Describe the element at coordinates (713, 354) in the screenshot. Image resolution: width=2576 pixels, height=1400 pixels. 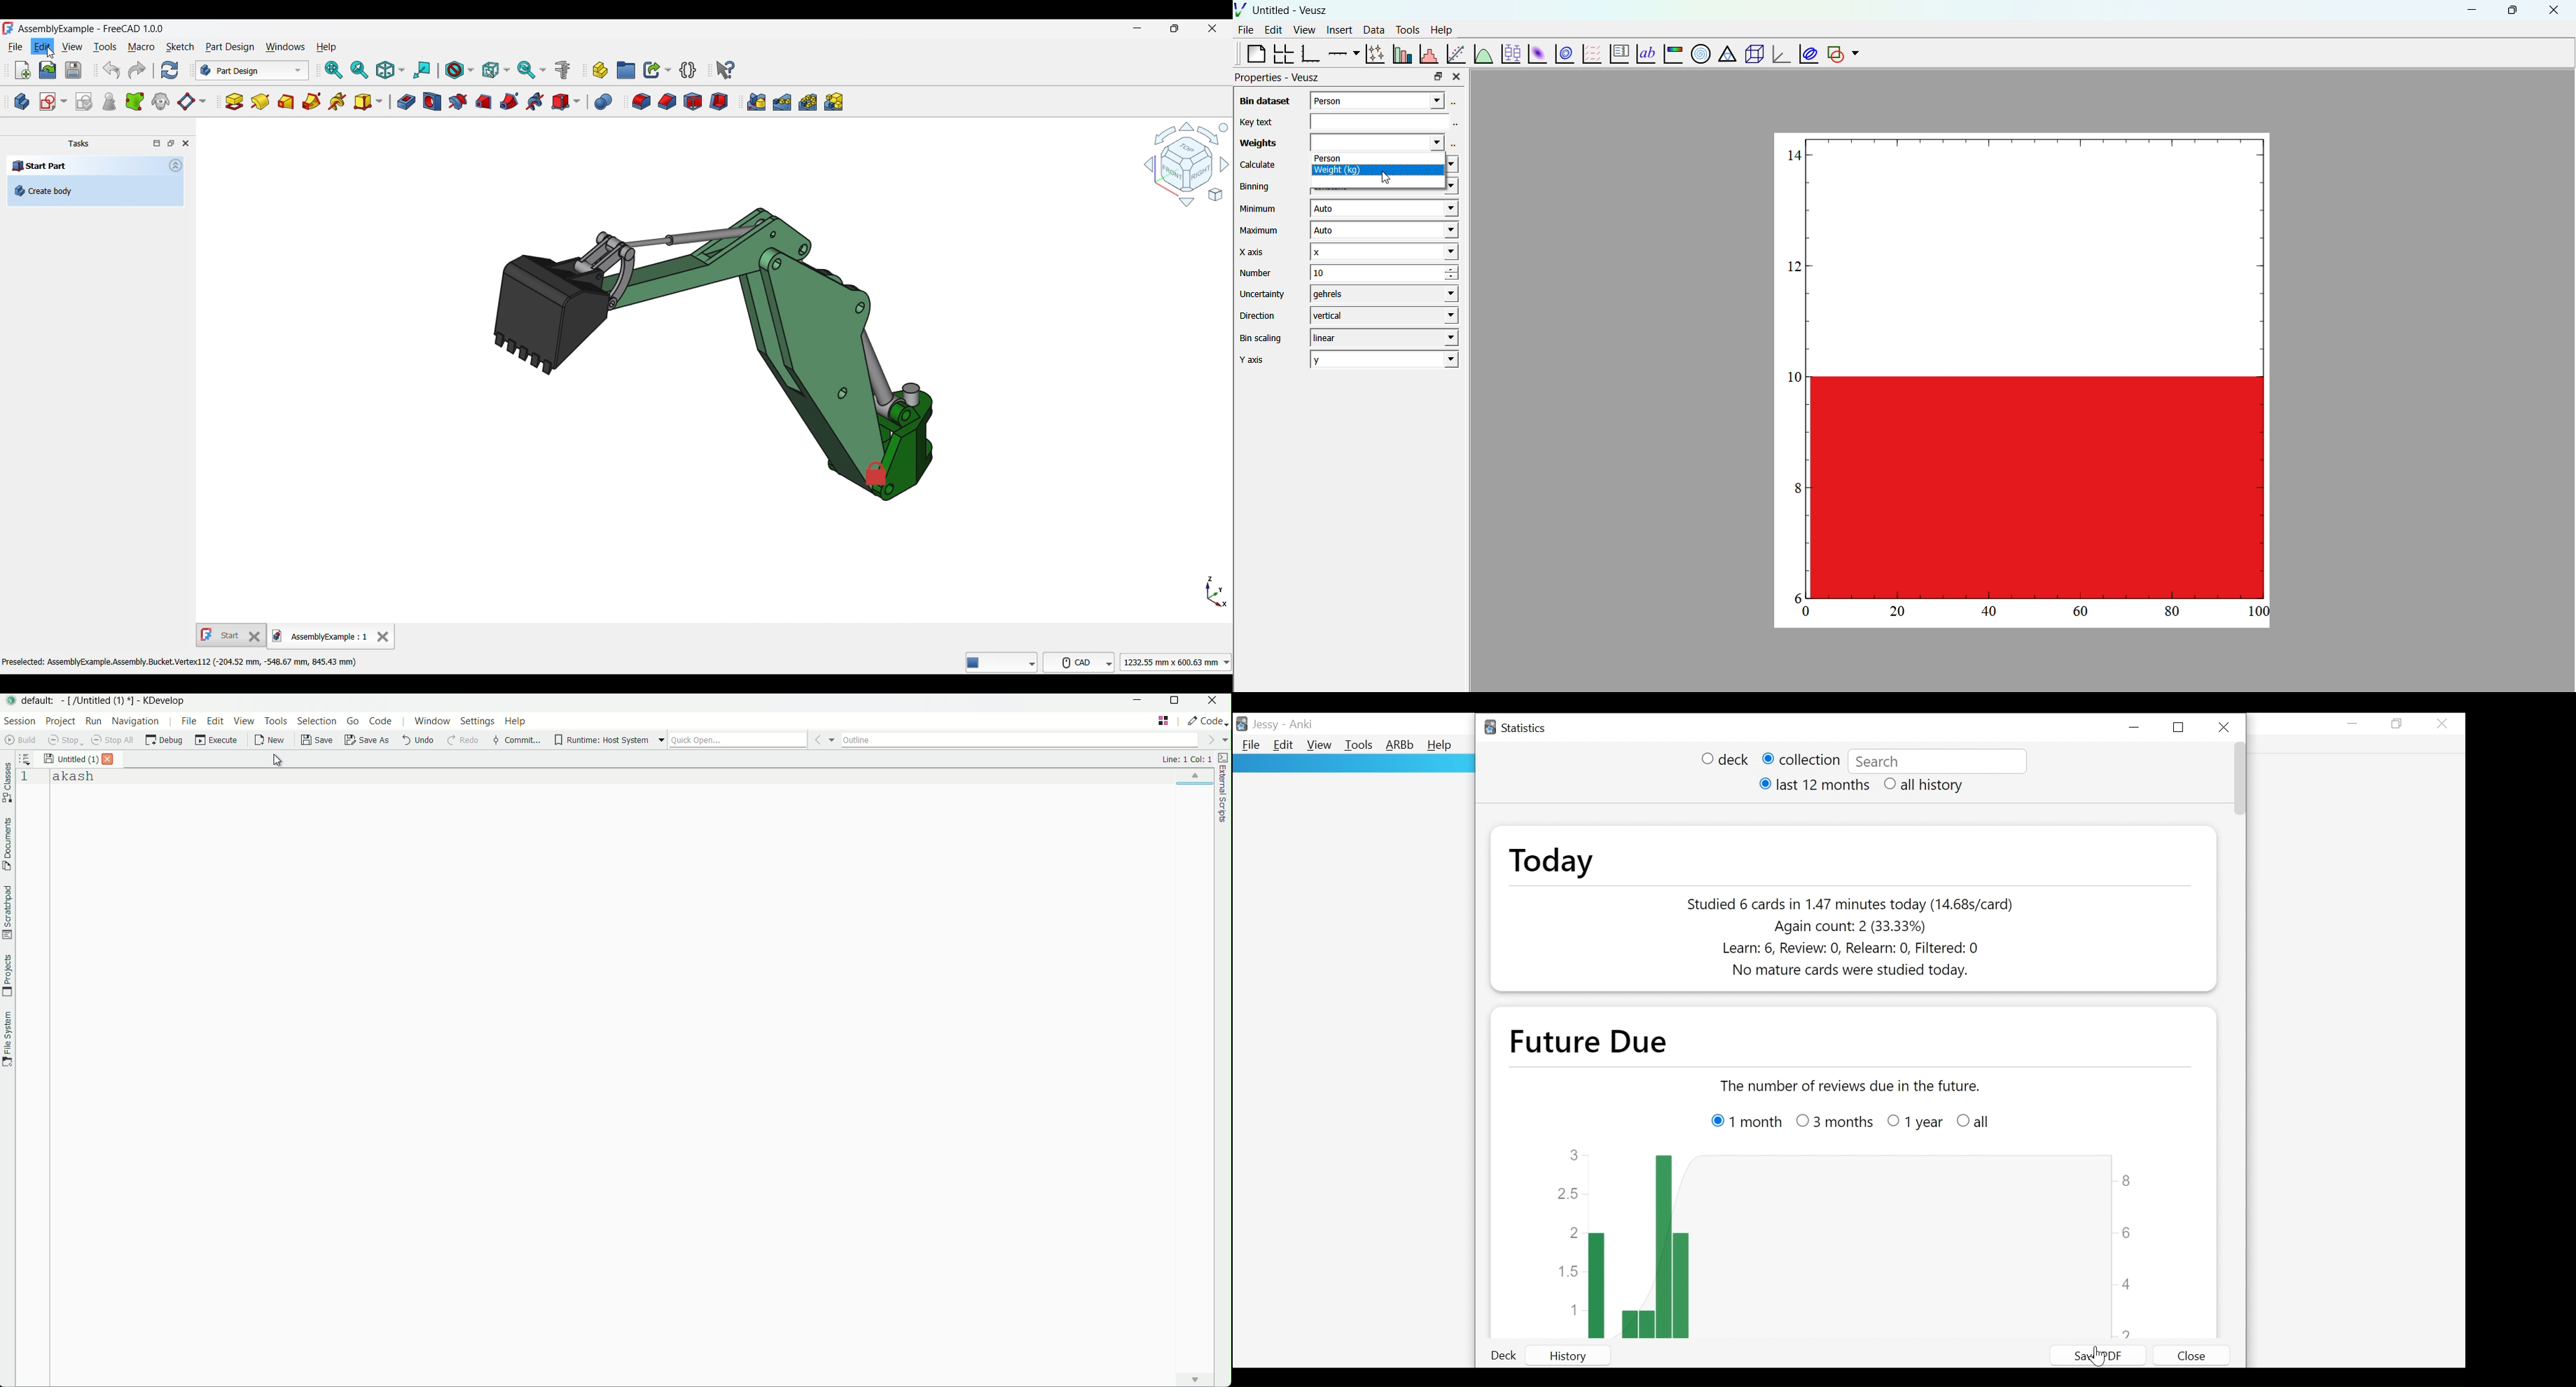
I see `Current image` at that location.